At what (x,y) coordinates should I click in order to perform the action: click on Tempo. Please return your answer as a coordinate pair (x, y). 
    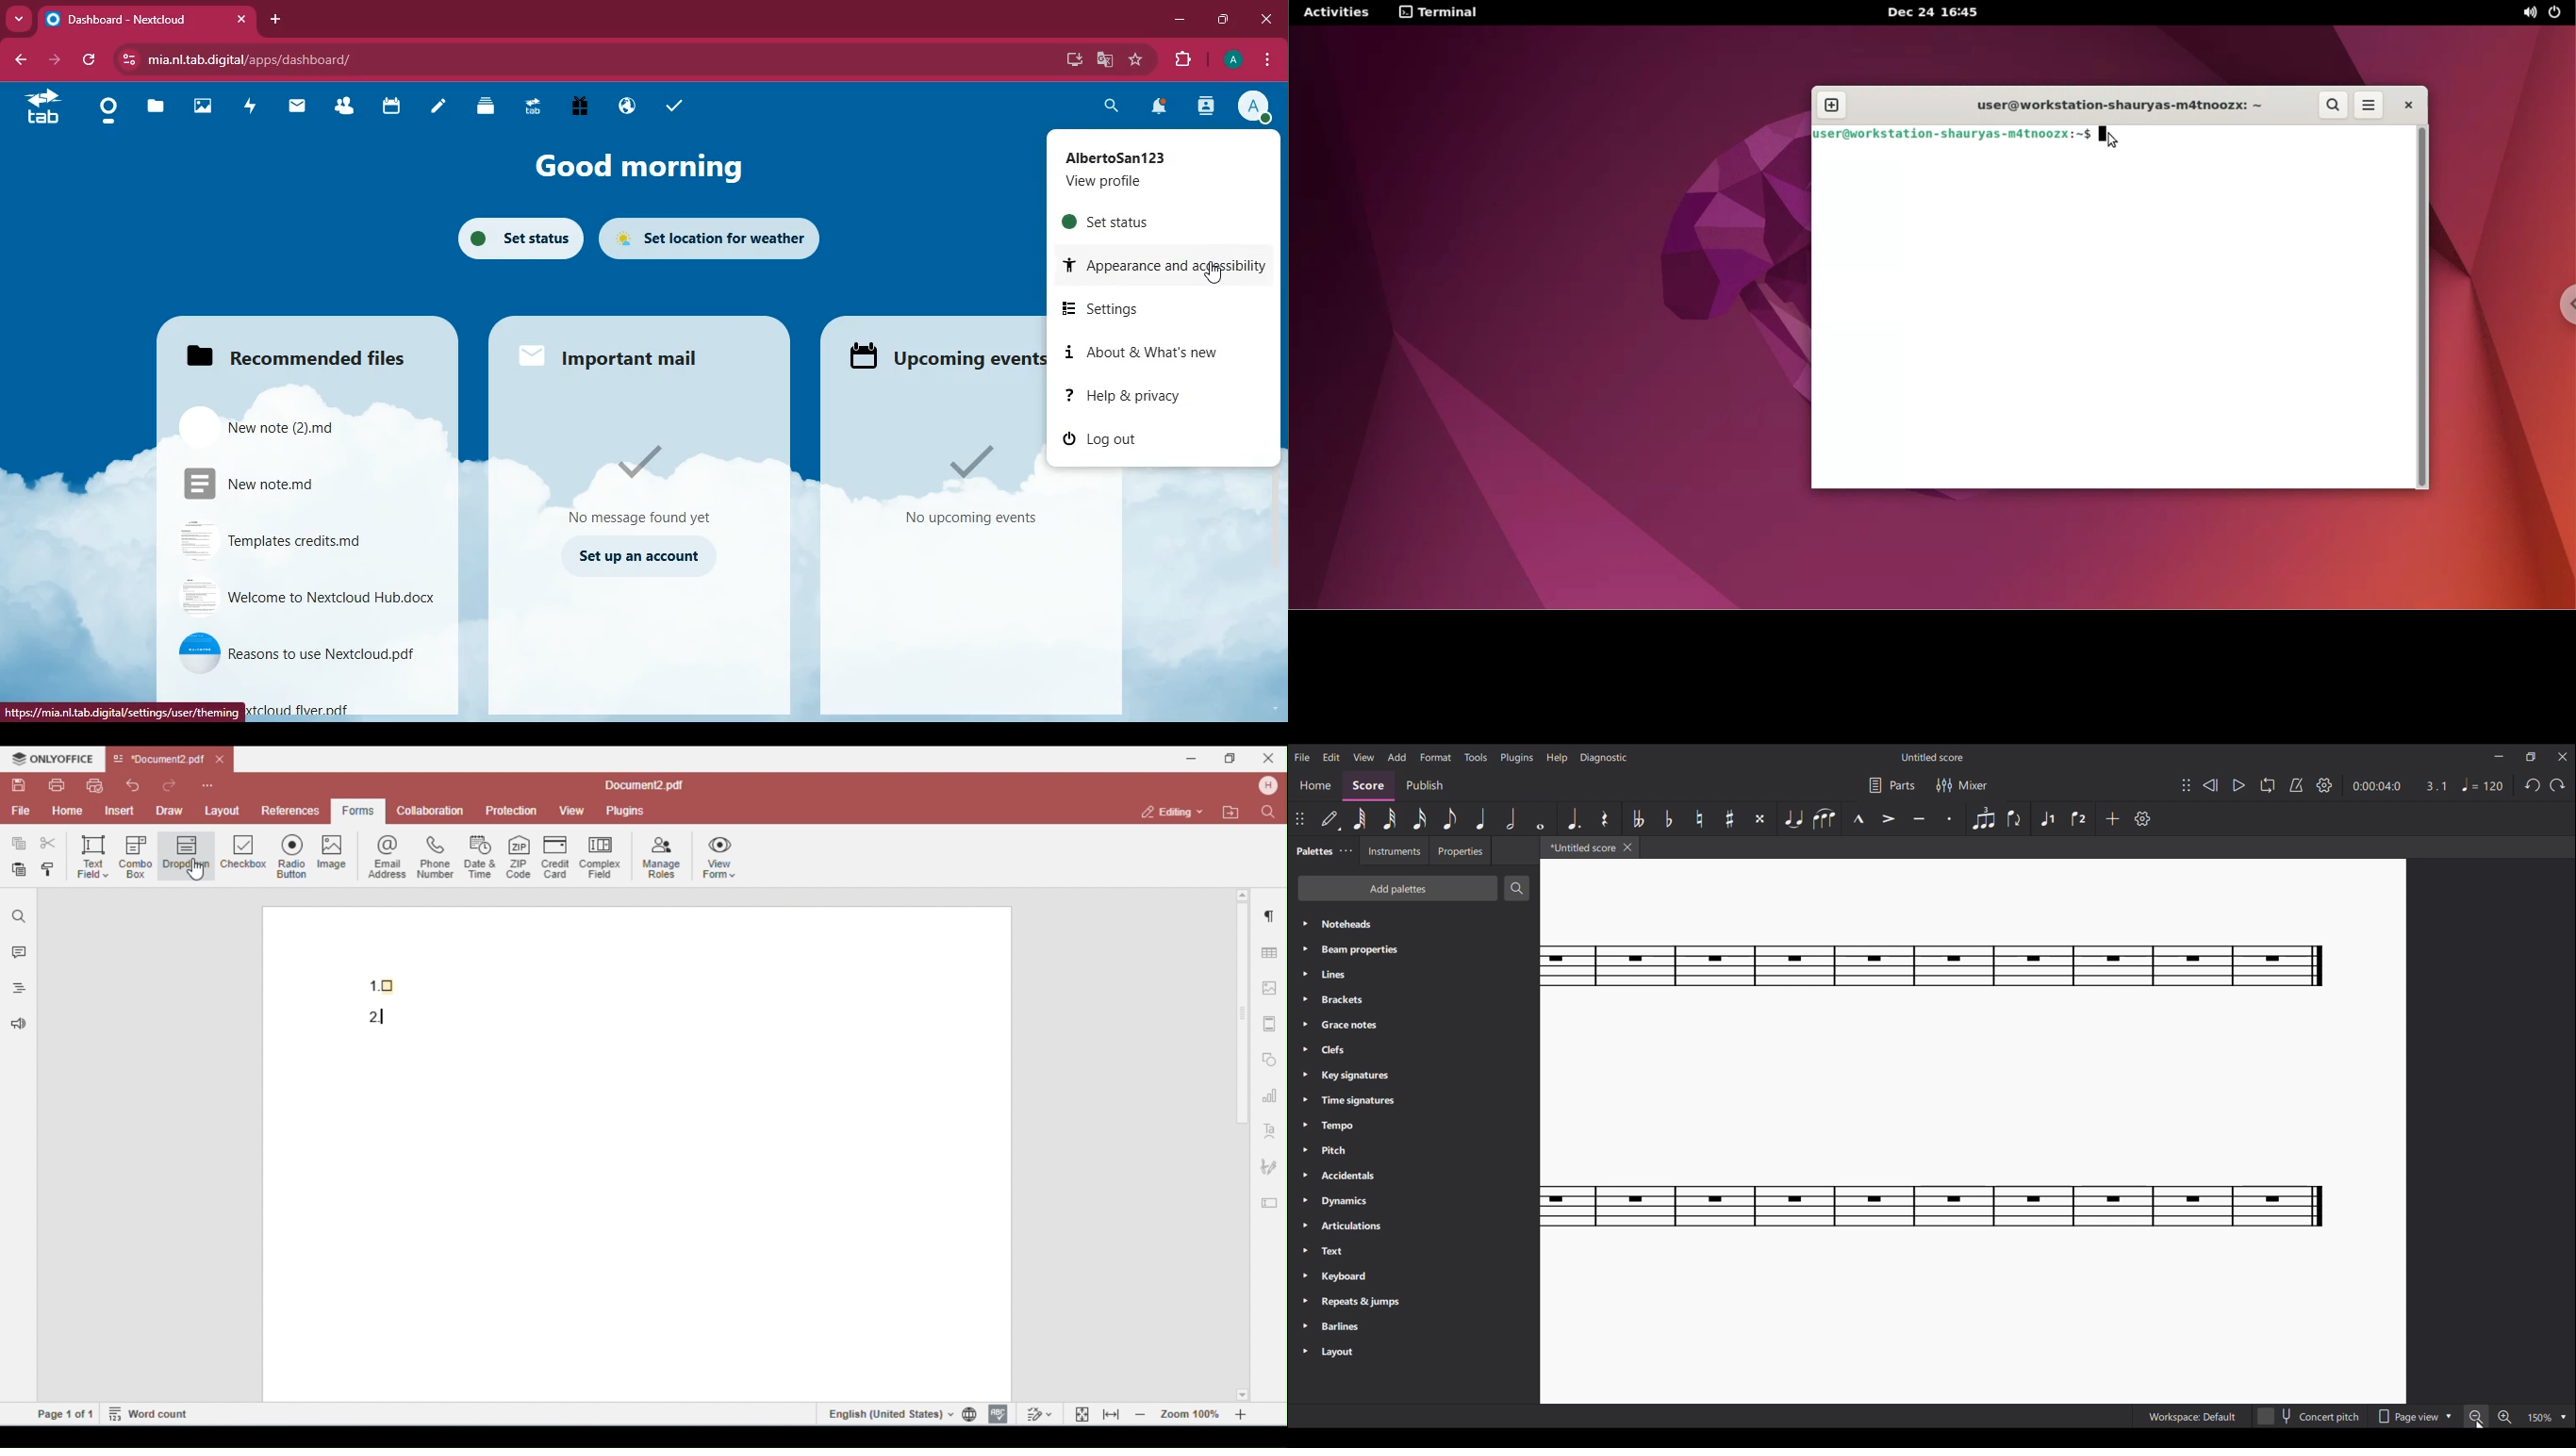
    Looking at the image, I should click on (1413, 1126).